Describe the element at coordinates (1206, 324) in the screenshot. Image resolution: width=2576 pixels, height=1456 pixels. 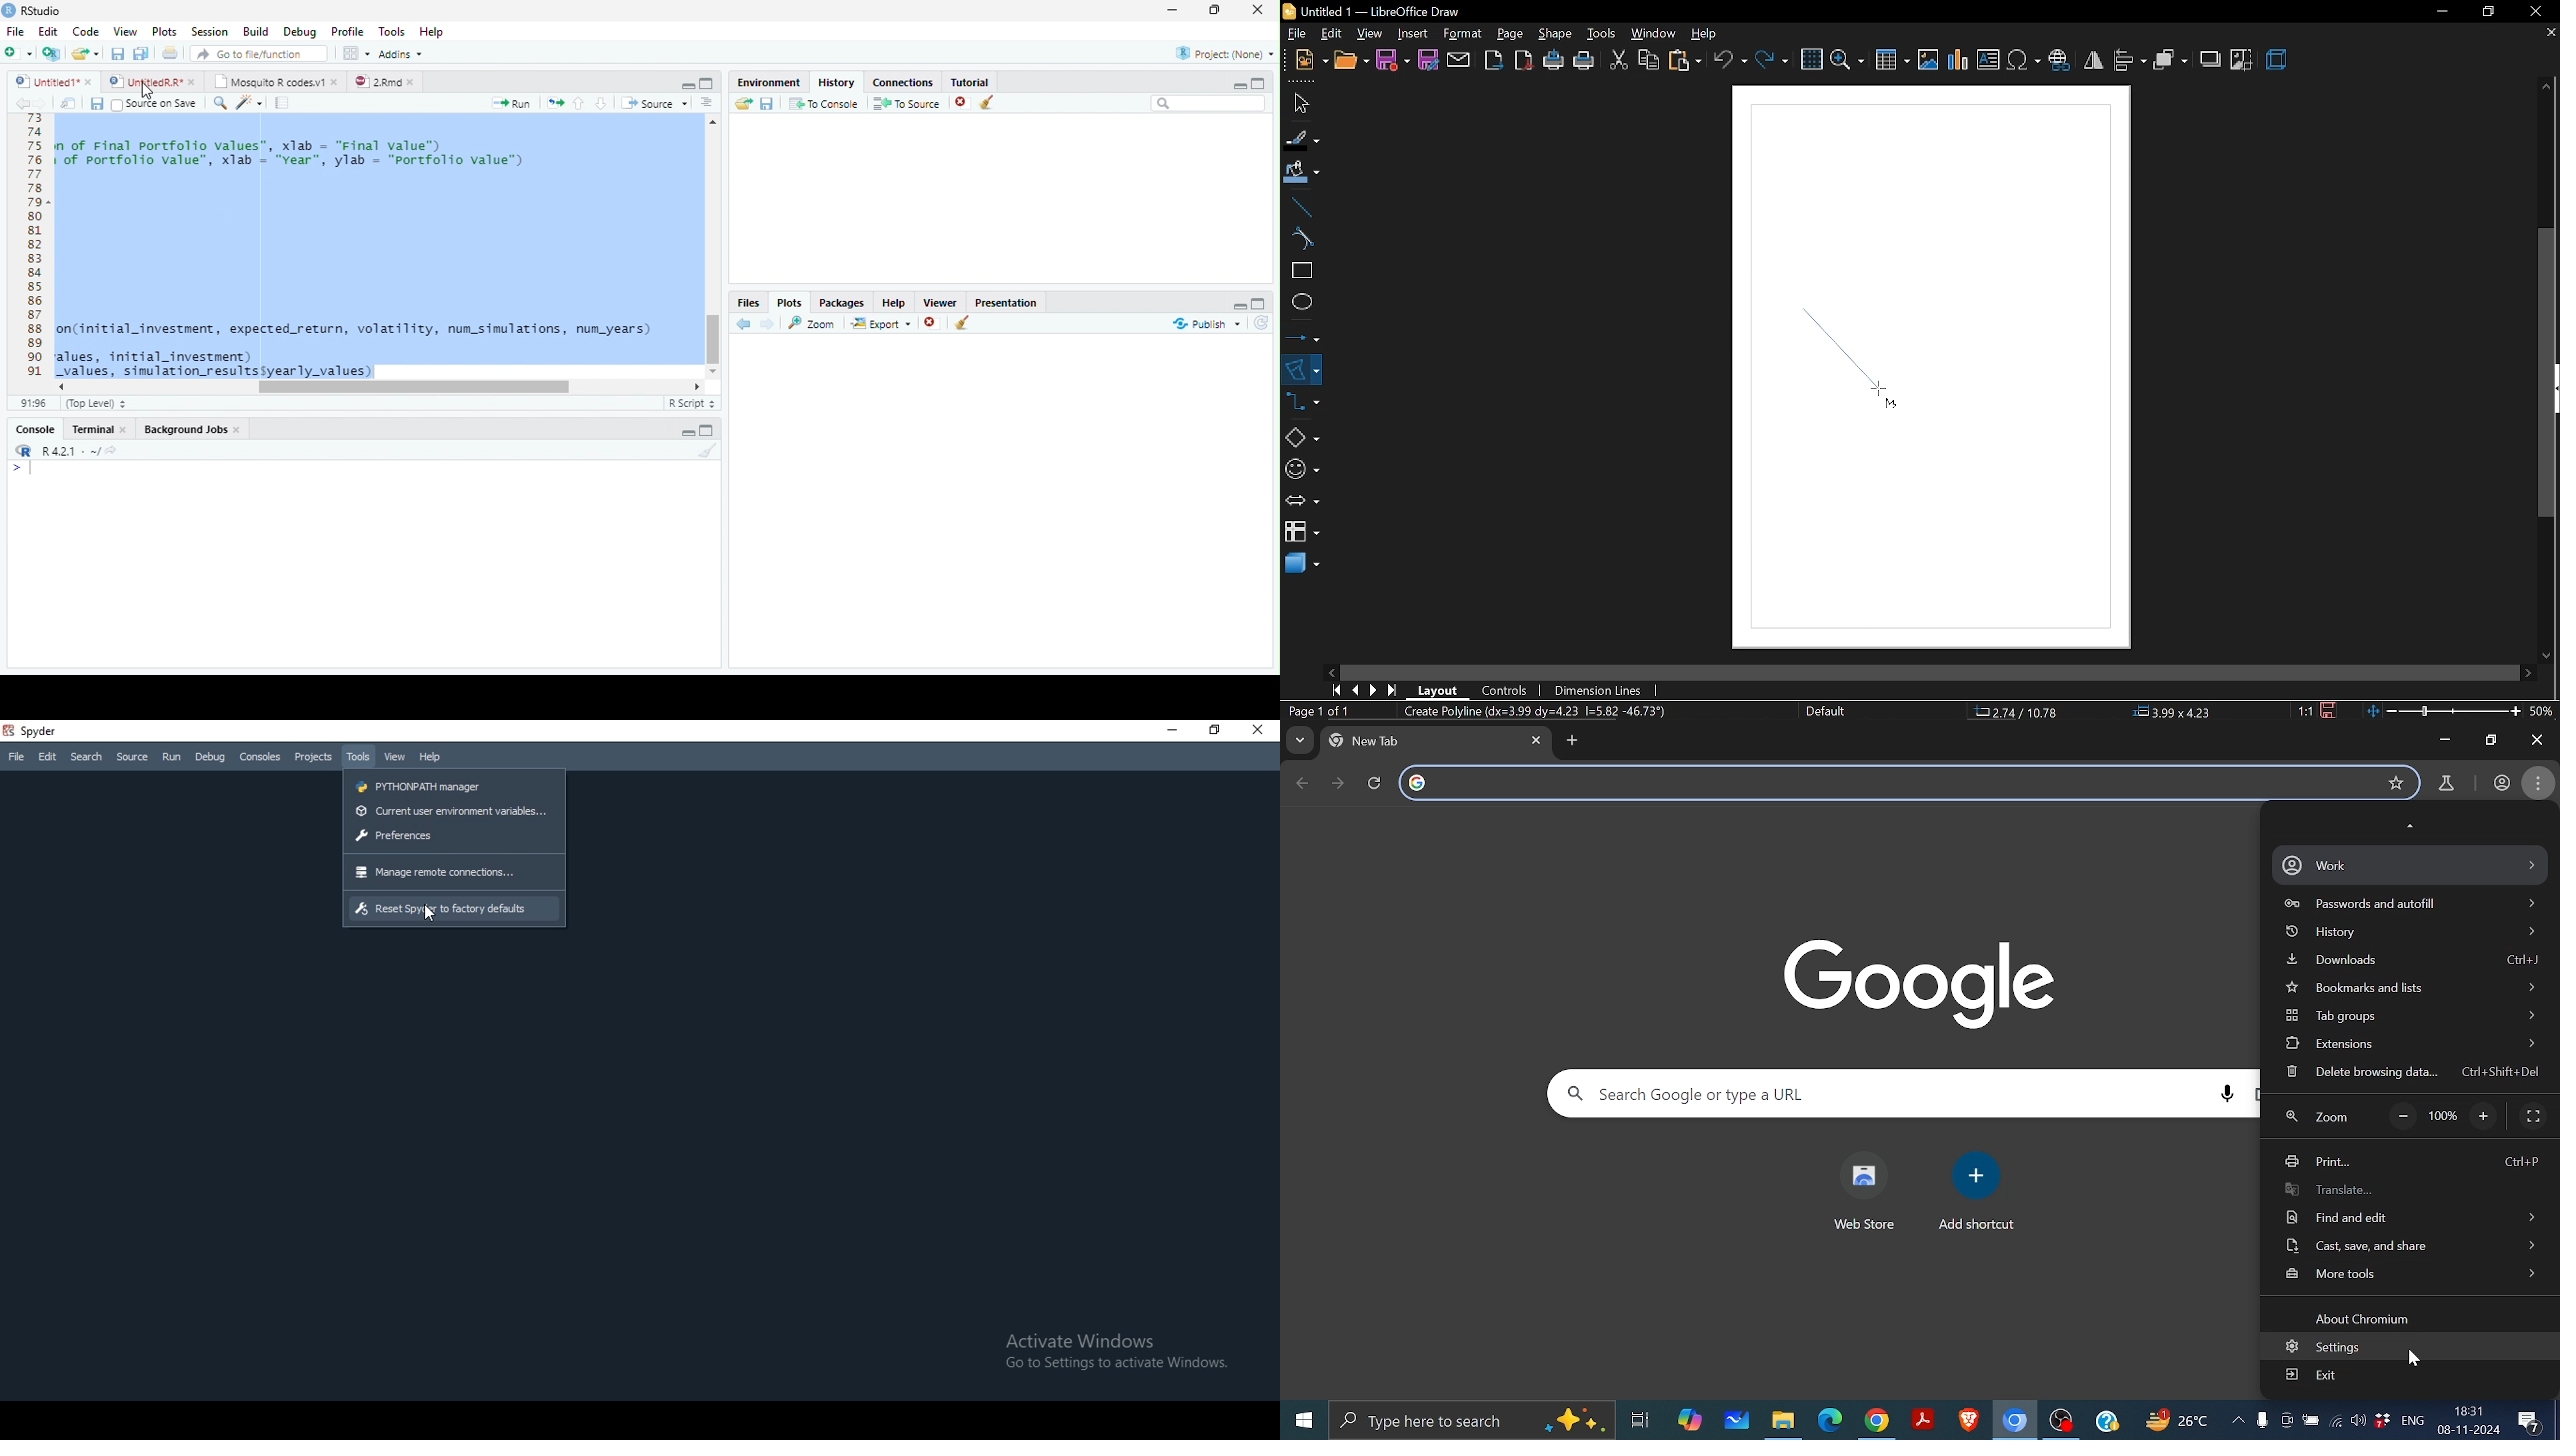
I see `publish` at that location.